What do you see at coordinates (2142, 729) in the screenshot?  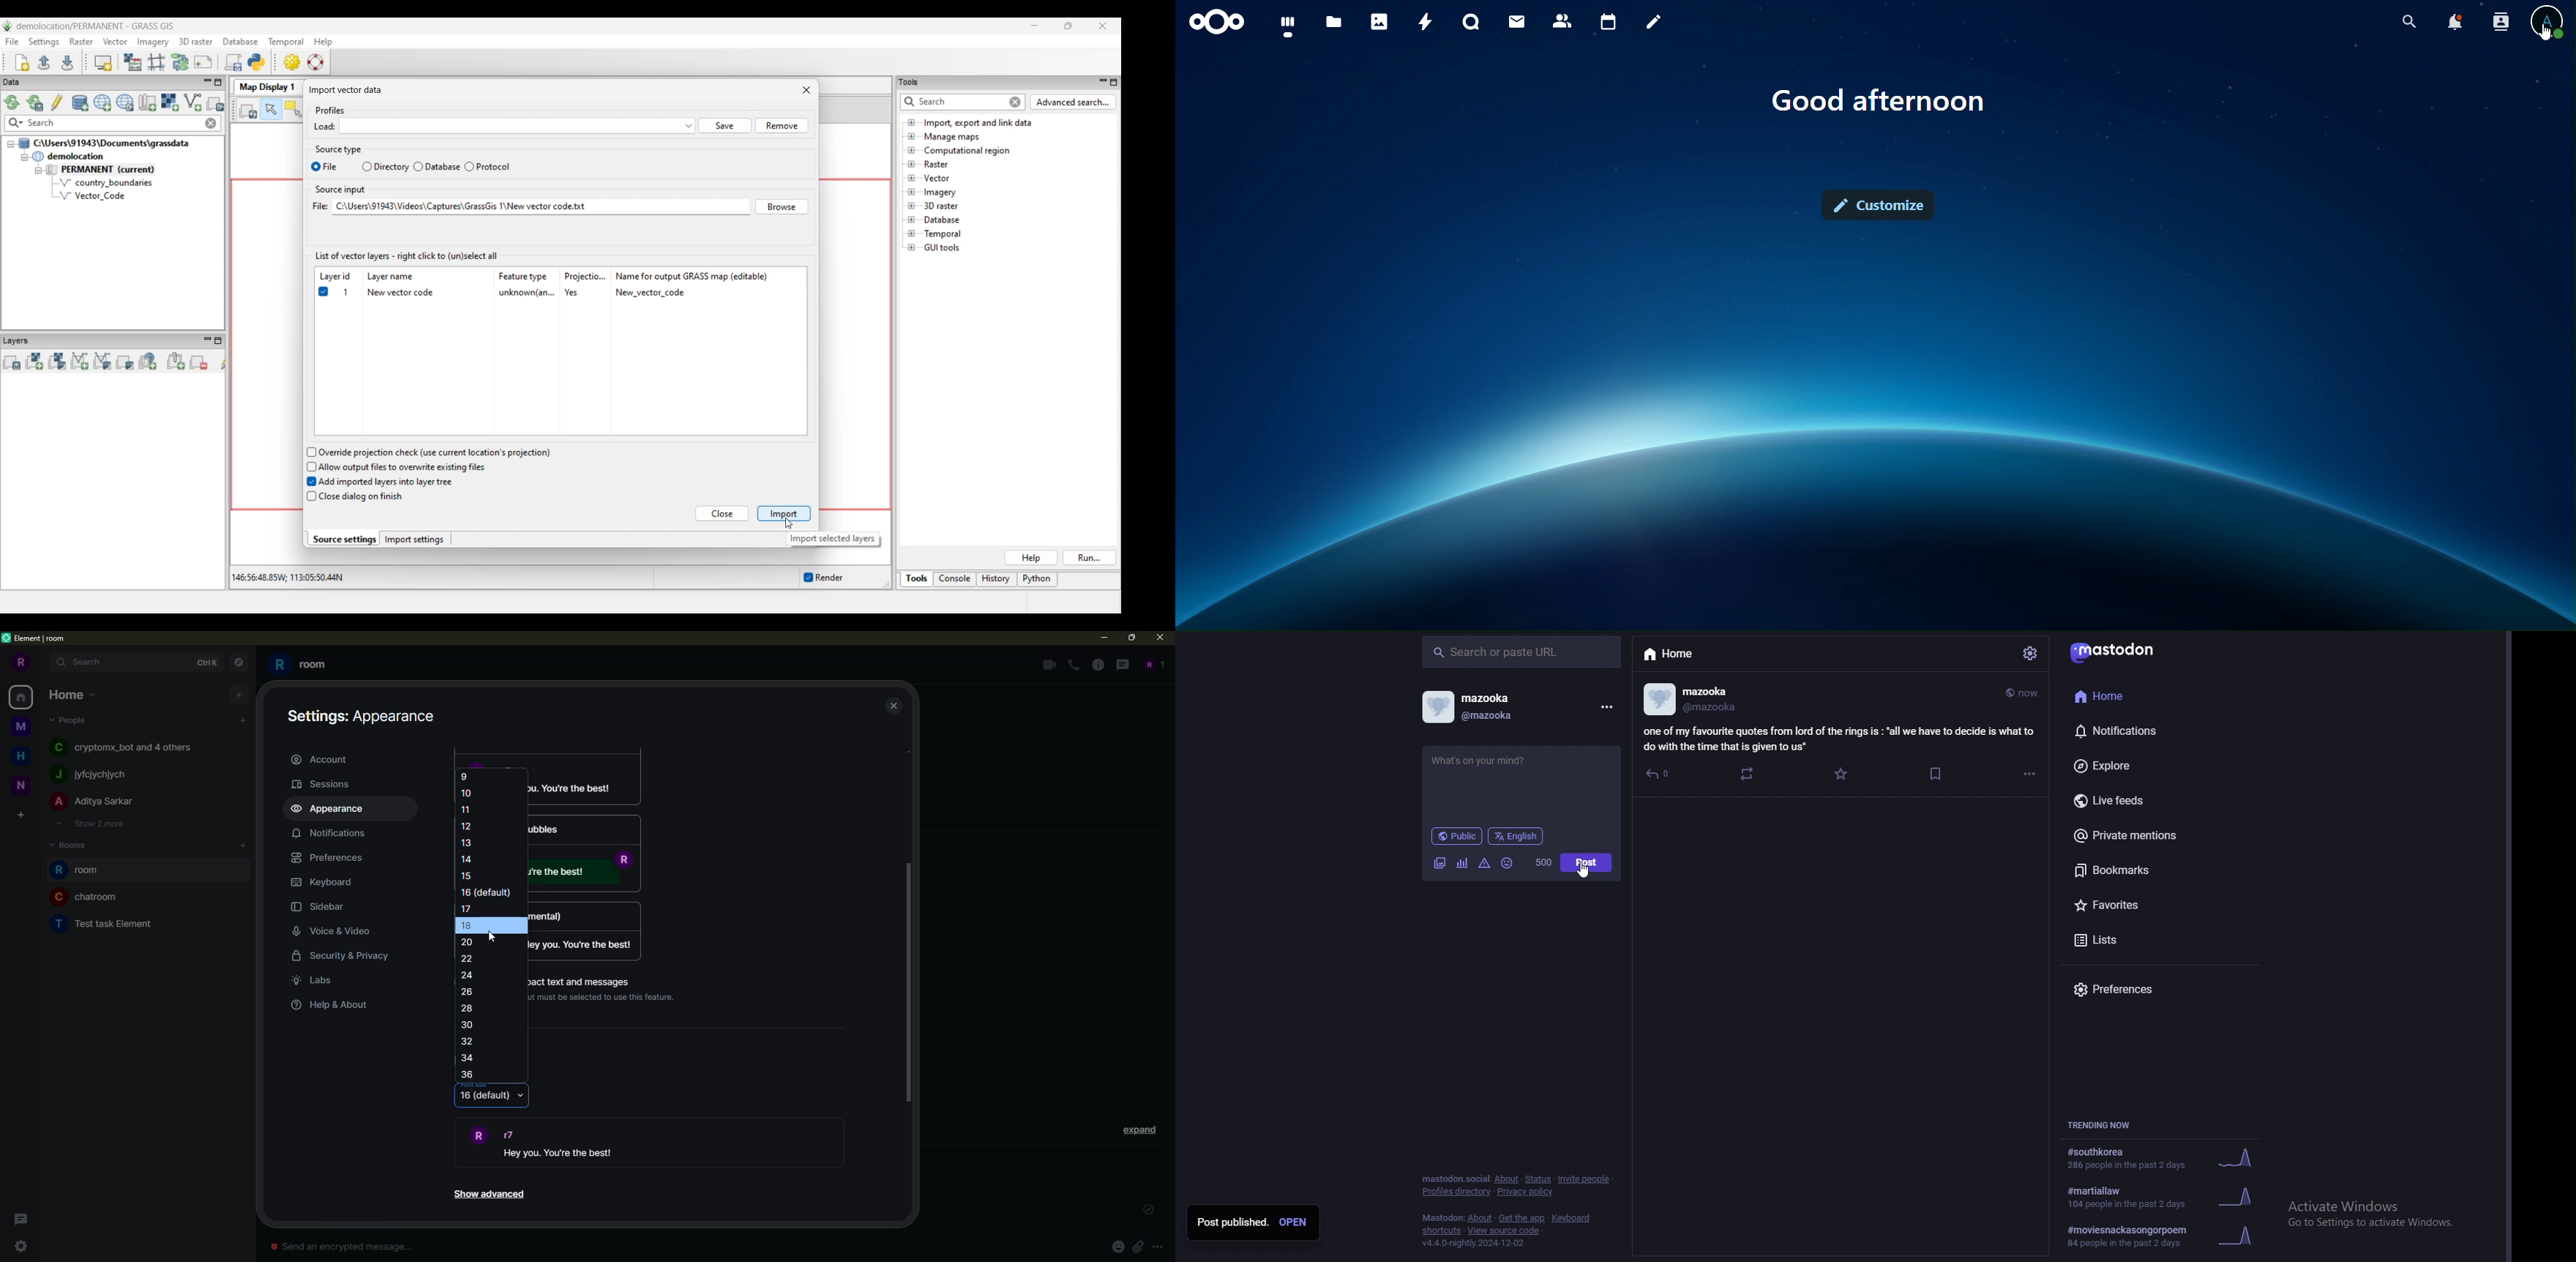 I see `notifications` at bounding box center [2142, 729].